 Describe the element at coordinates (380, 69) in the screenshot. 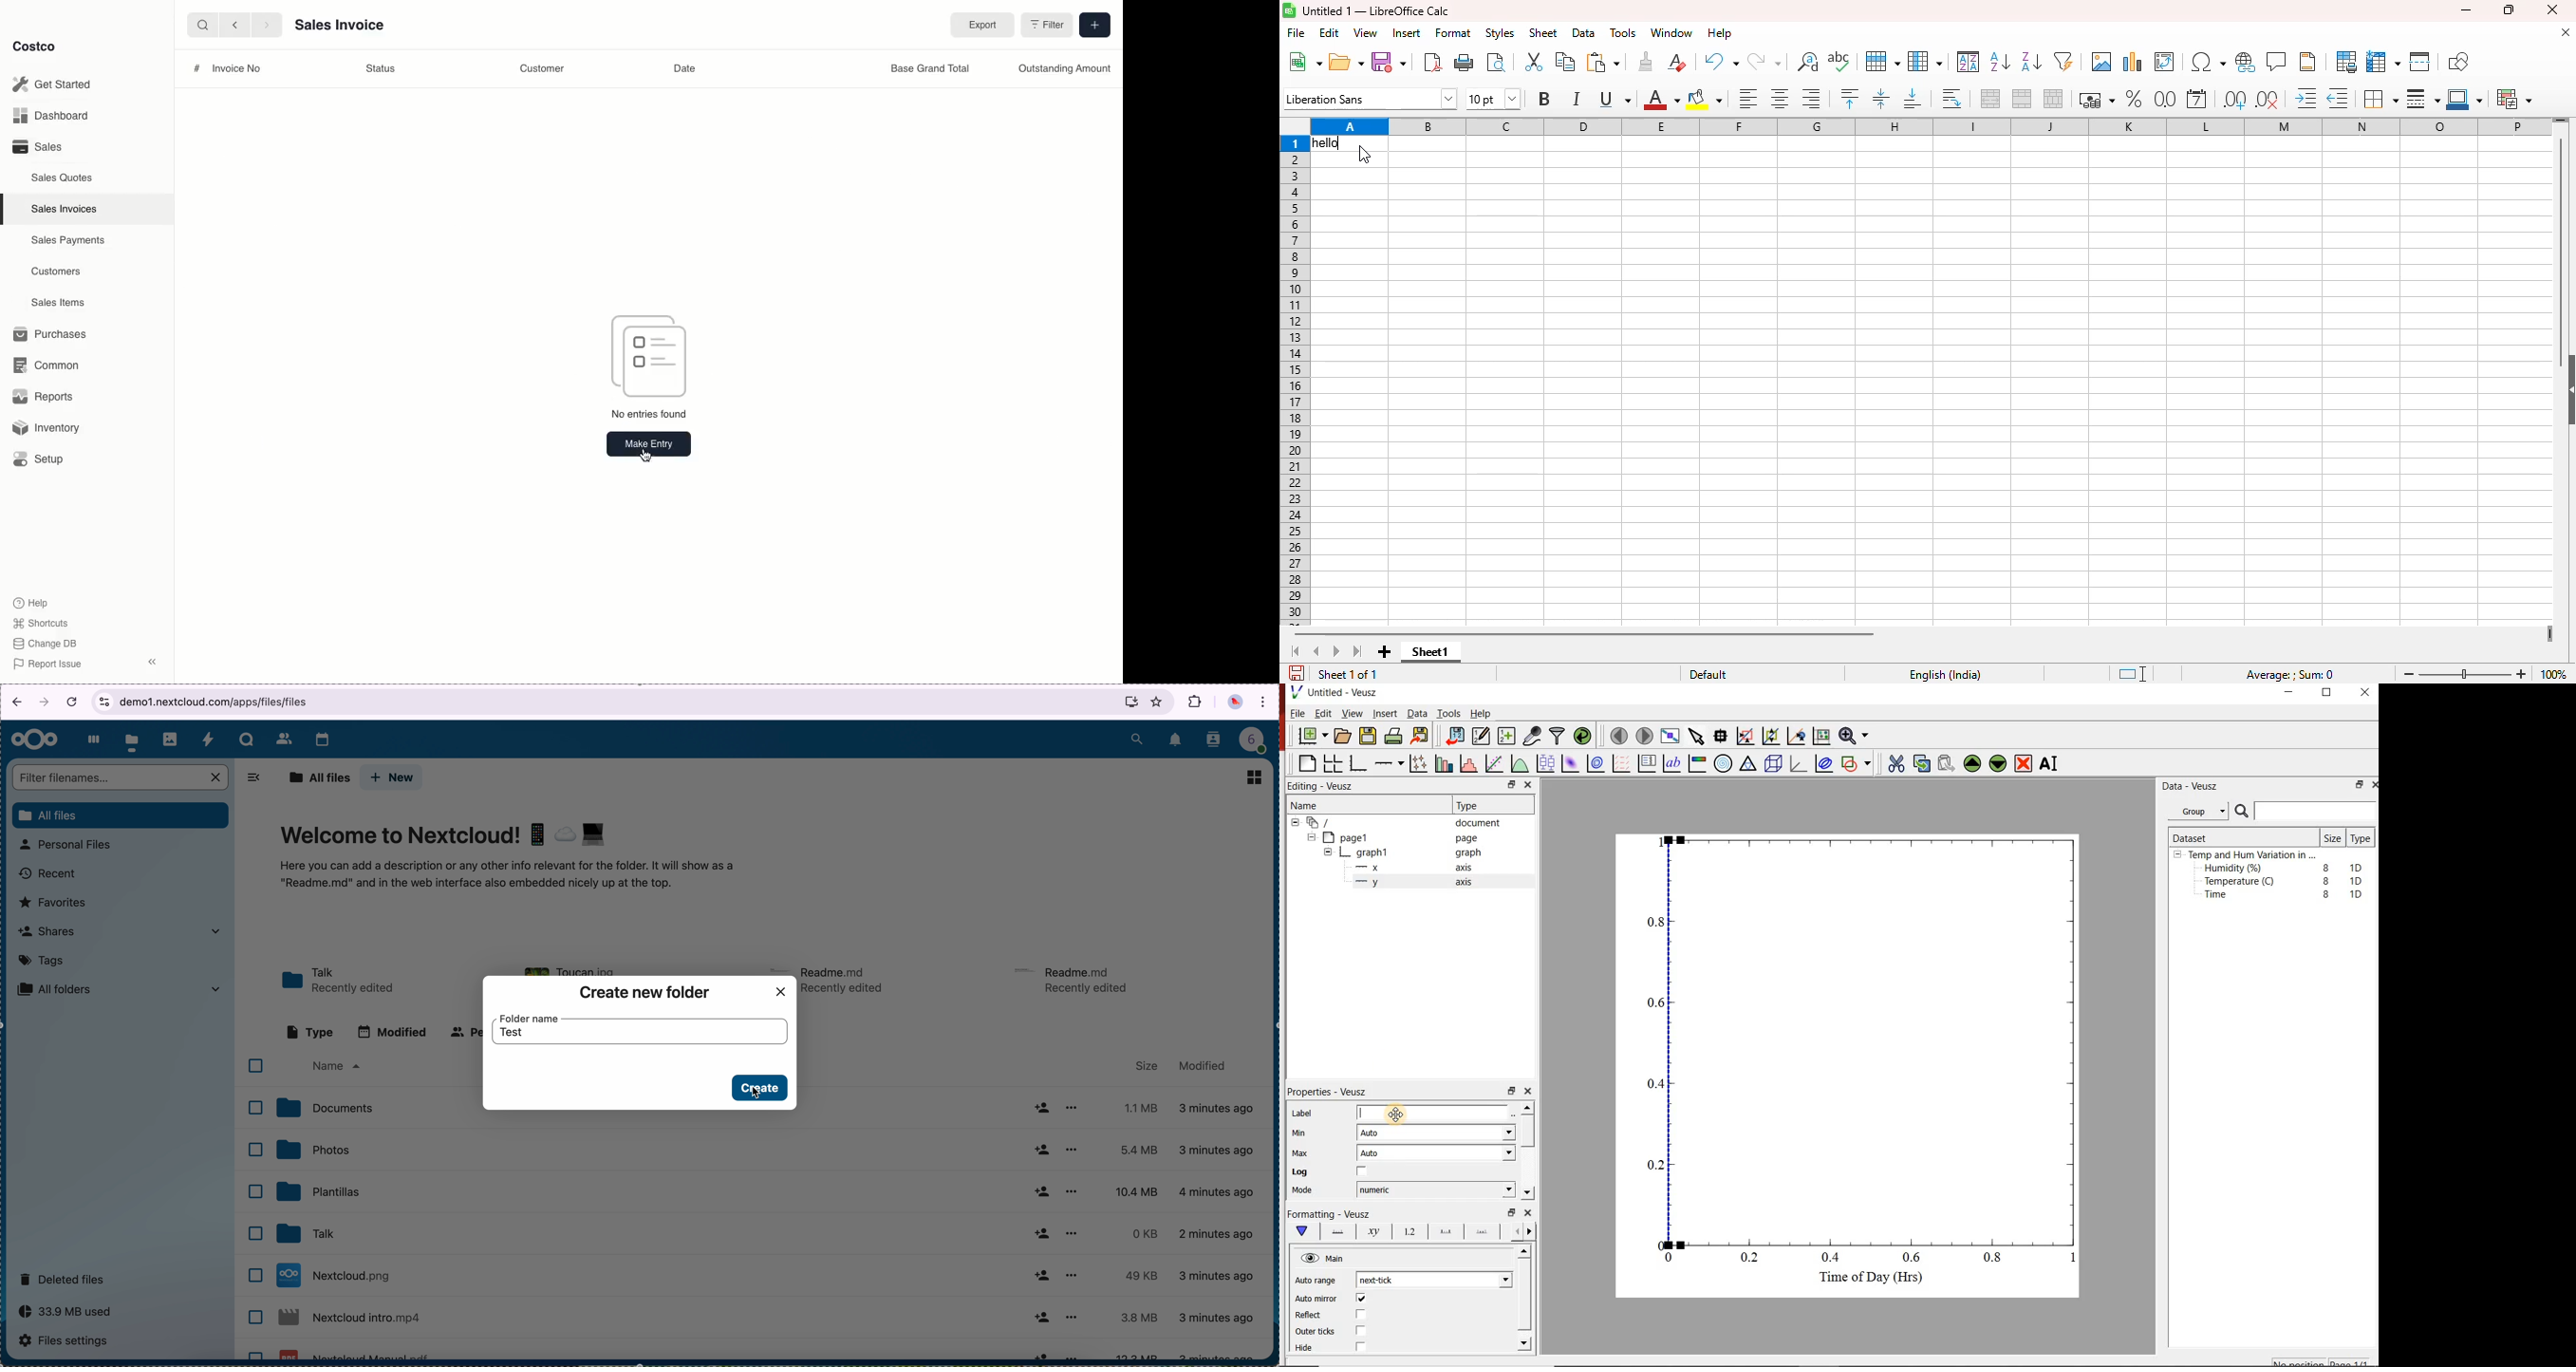

I see `Status` at that location.